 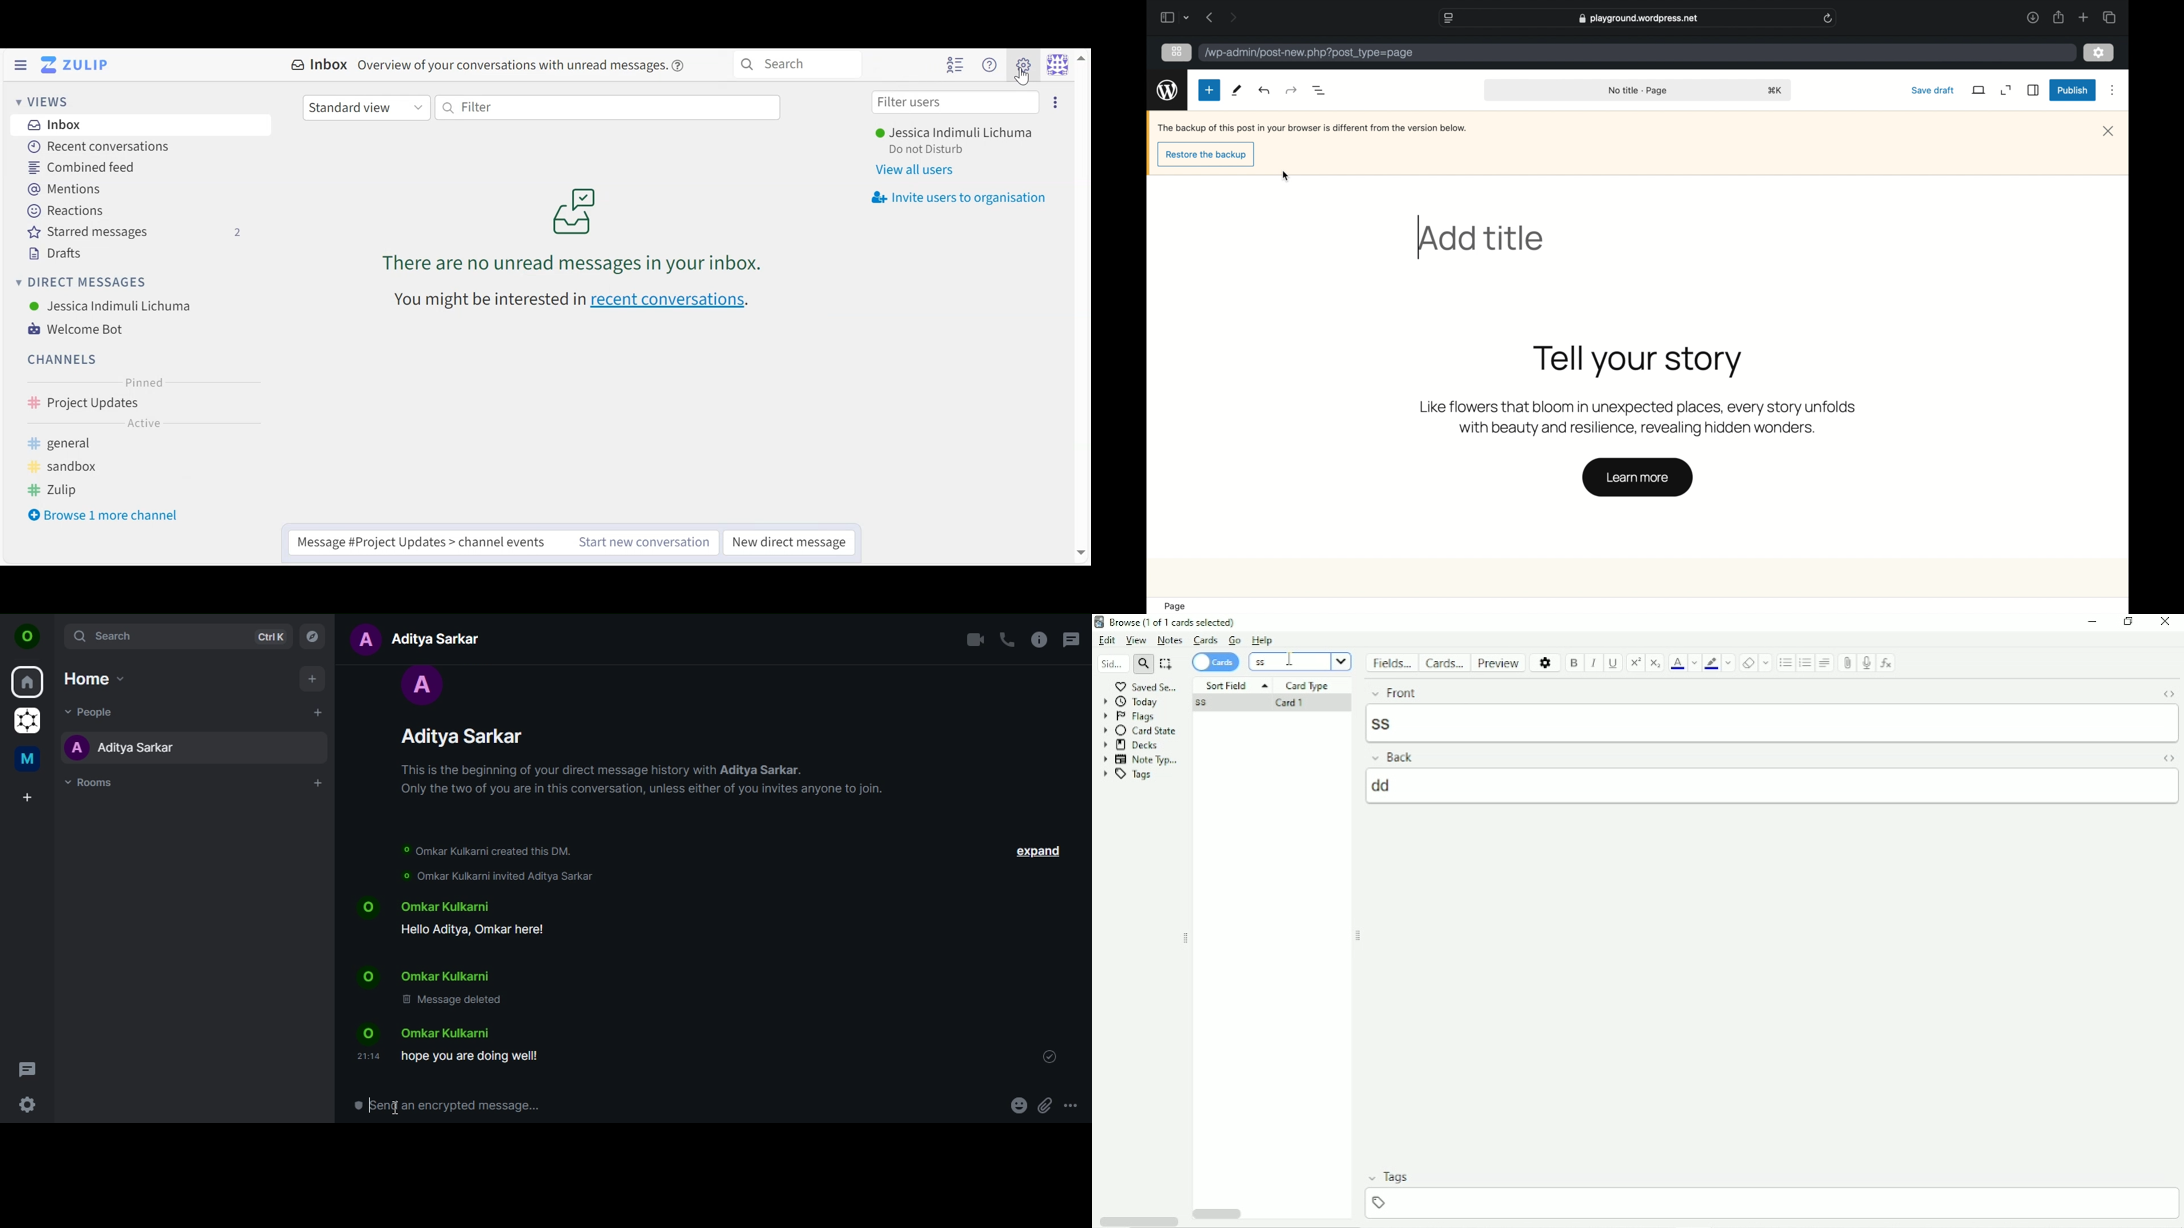 I want to click on Drafts, so click(x=52, y=254).